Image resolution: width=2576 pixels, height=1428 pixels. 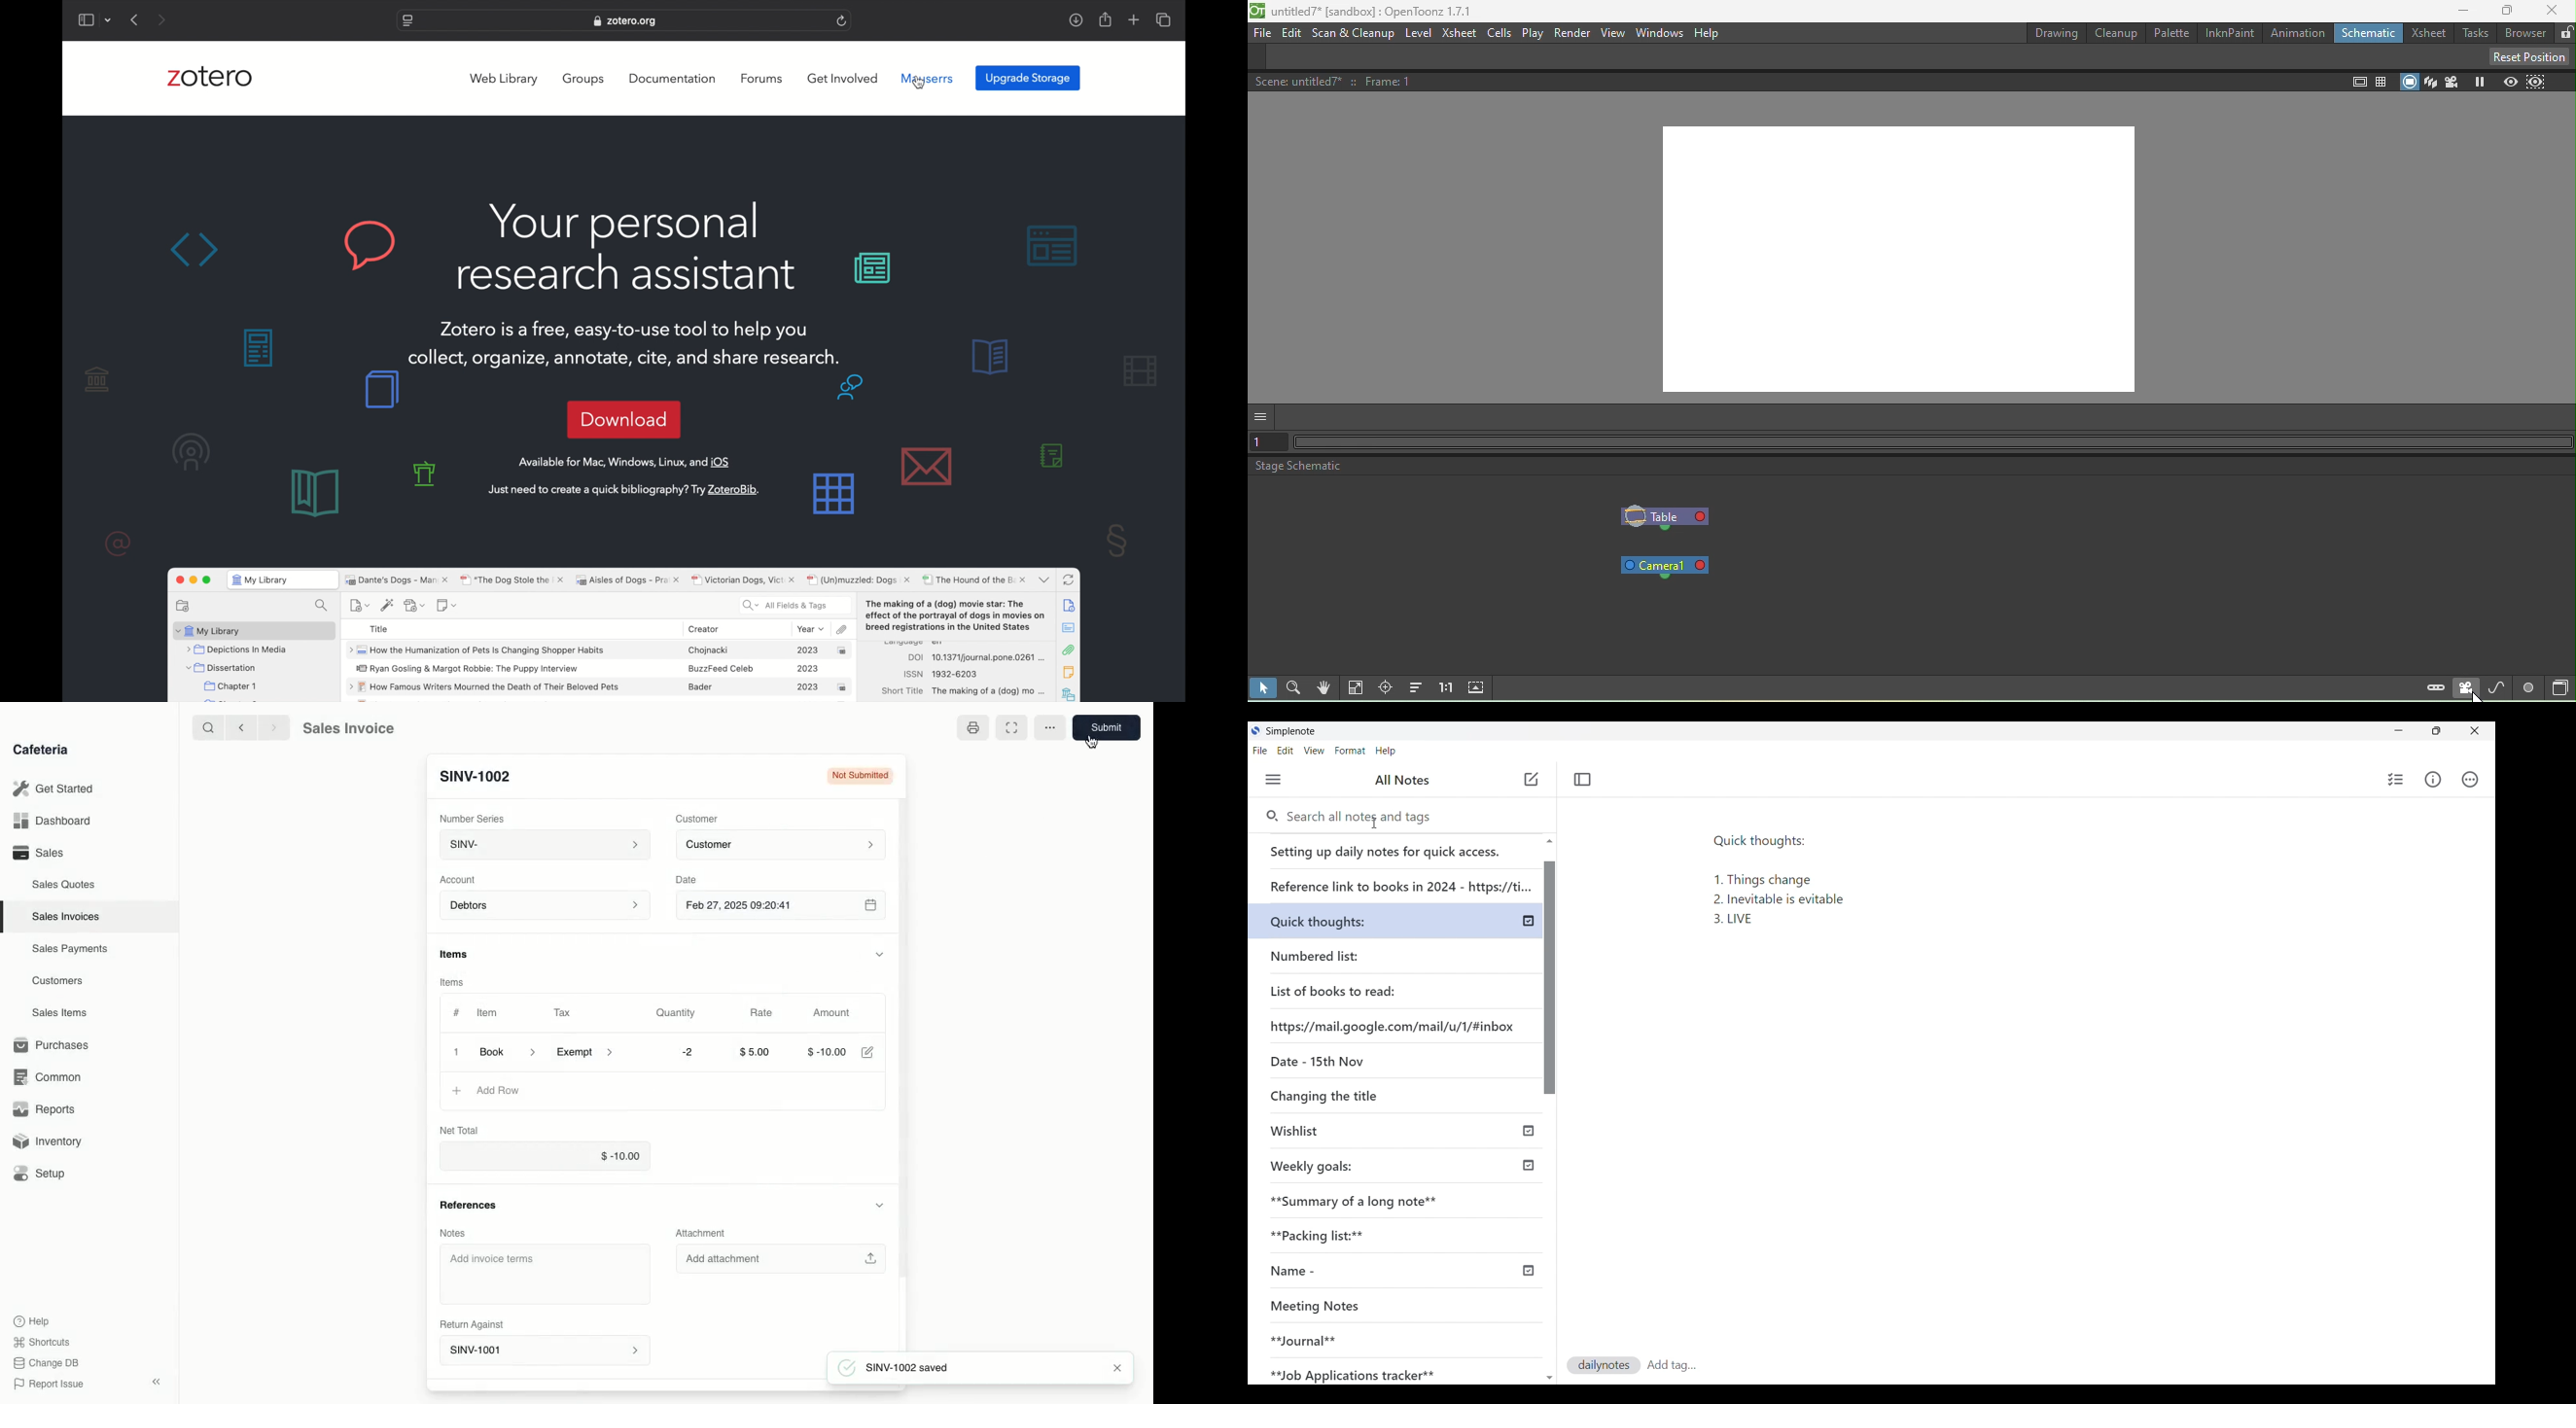 What do you see at coordinates (692, 880) in the screenshot?
I see `Date` at bounding box center [692, 880].